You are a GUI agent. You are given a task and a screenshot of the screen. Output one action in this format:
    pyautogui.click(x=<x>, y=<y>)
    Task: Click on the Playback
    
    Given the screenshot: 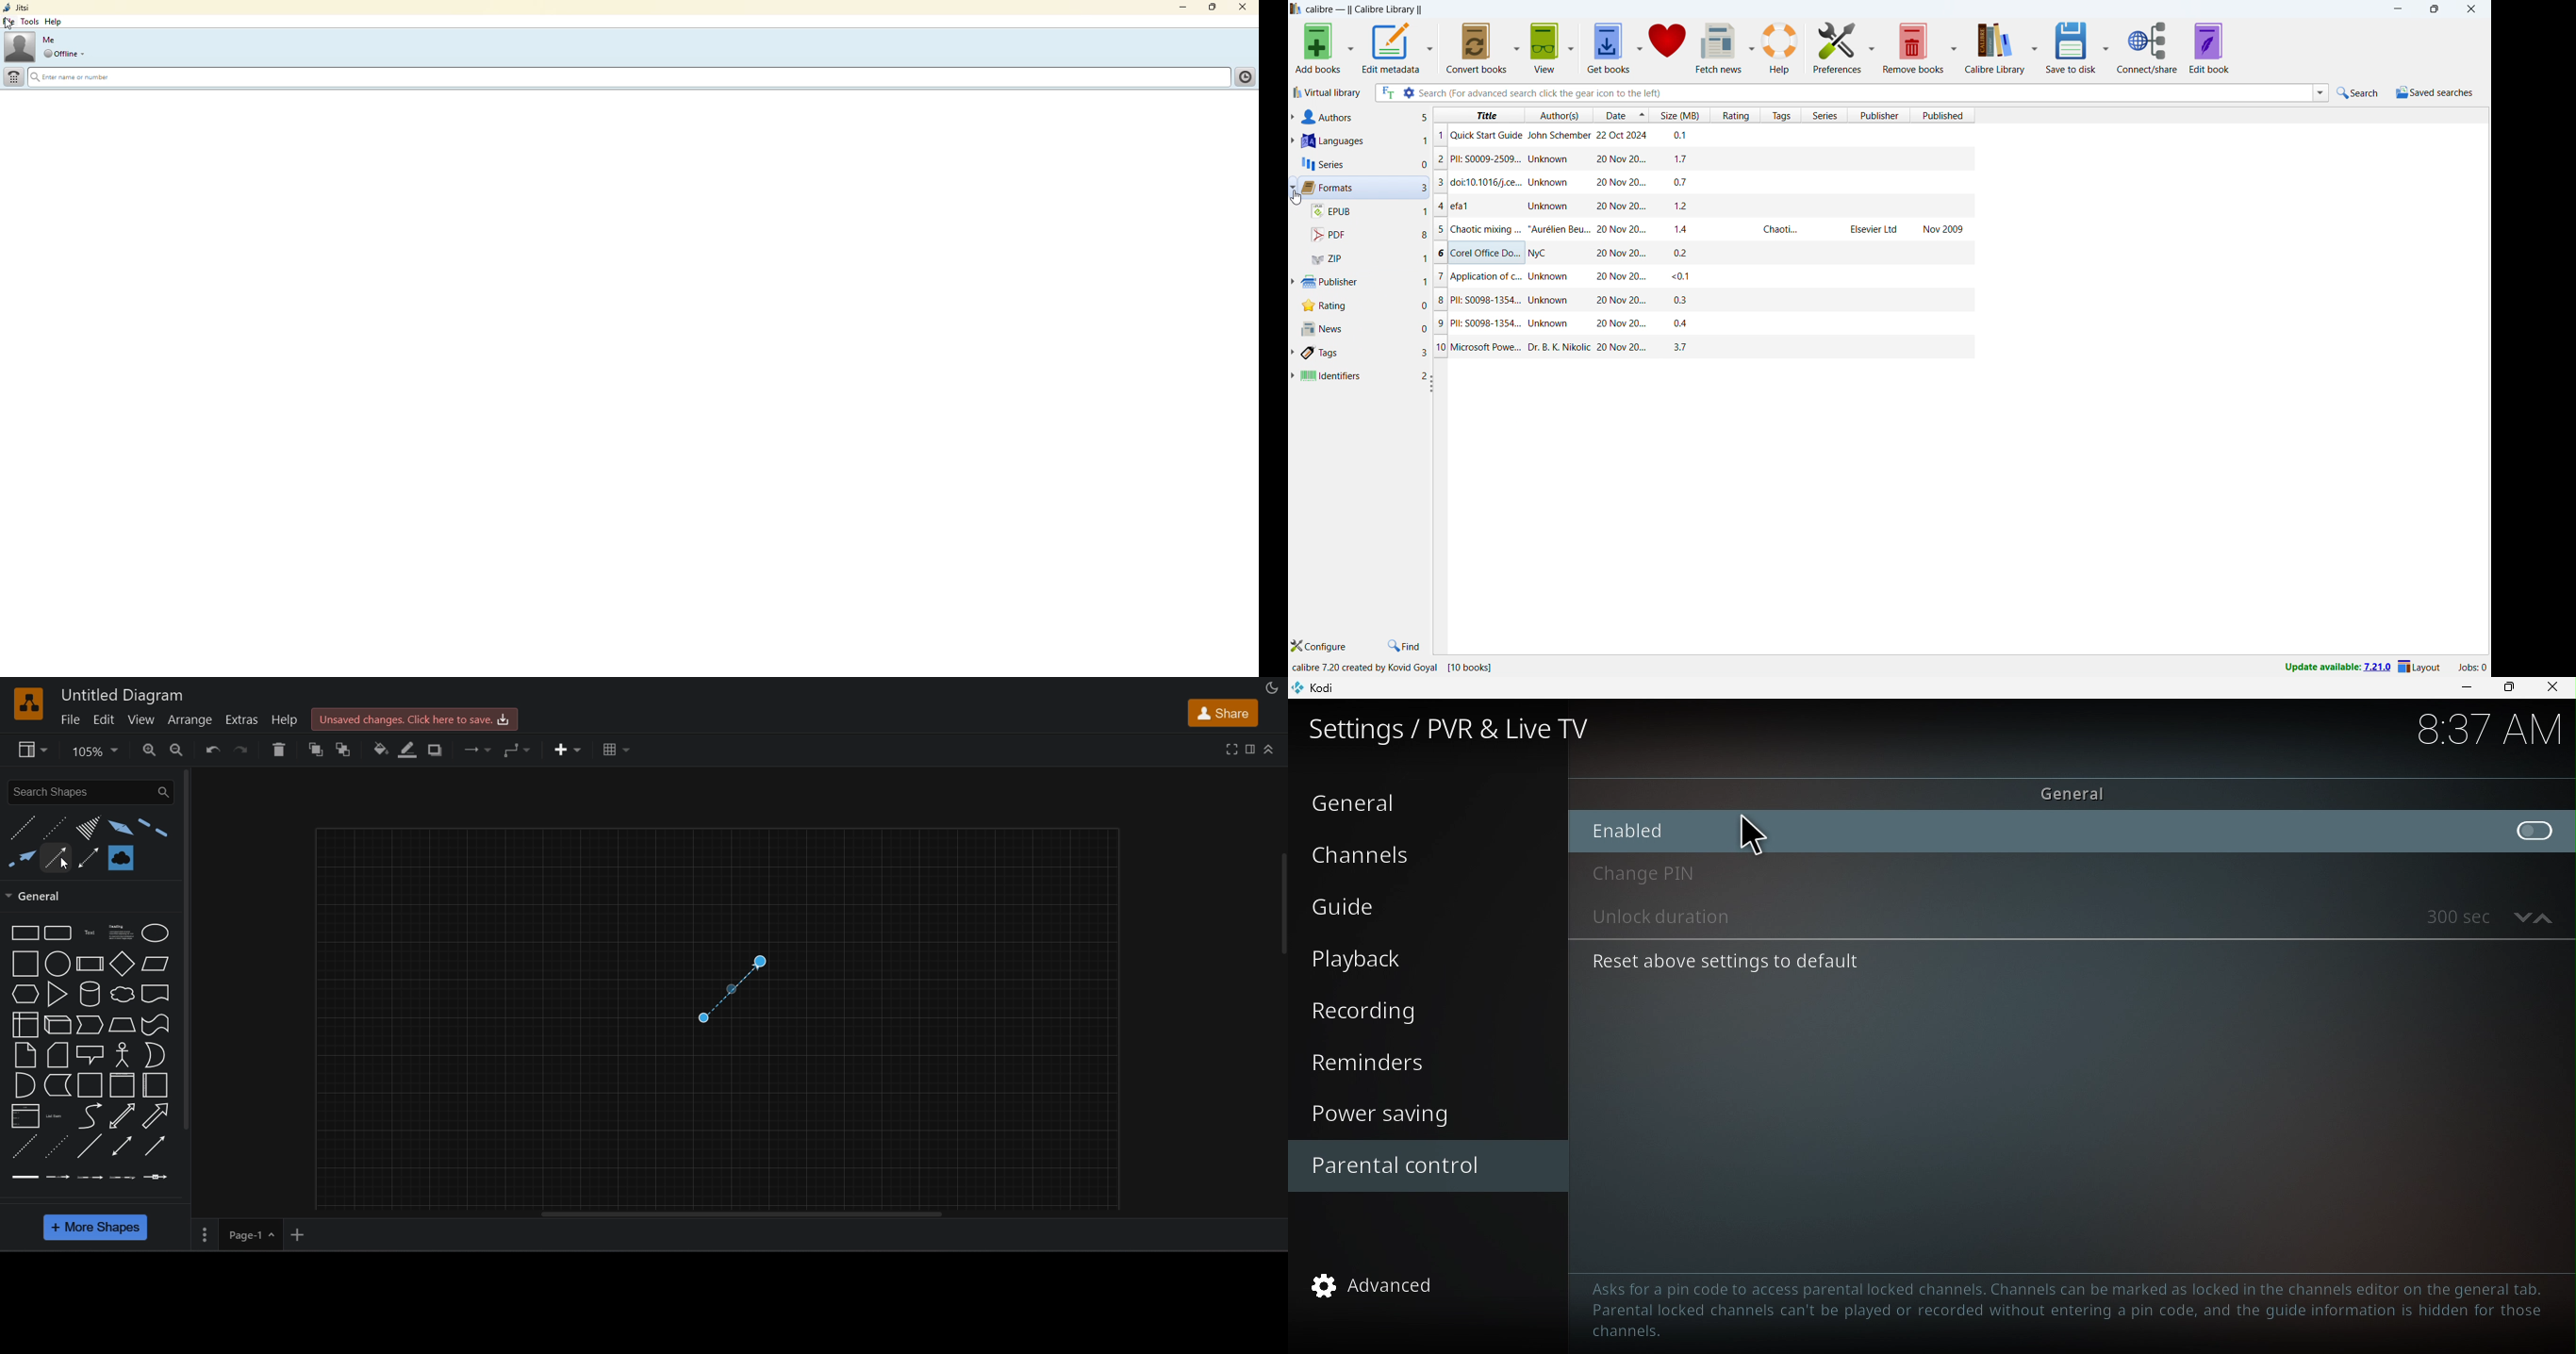 What is the action you would take?
    pyautogui.click(x=1418, y=961)
    